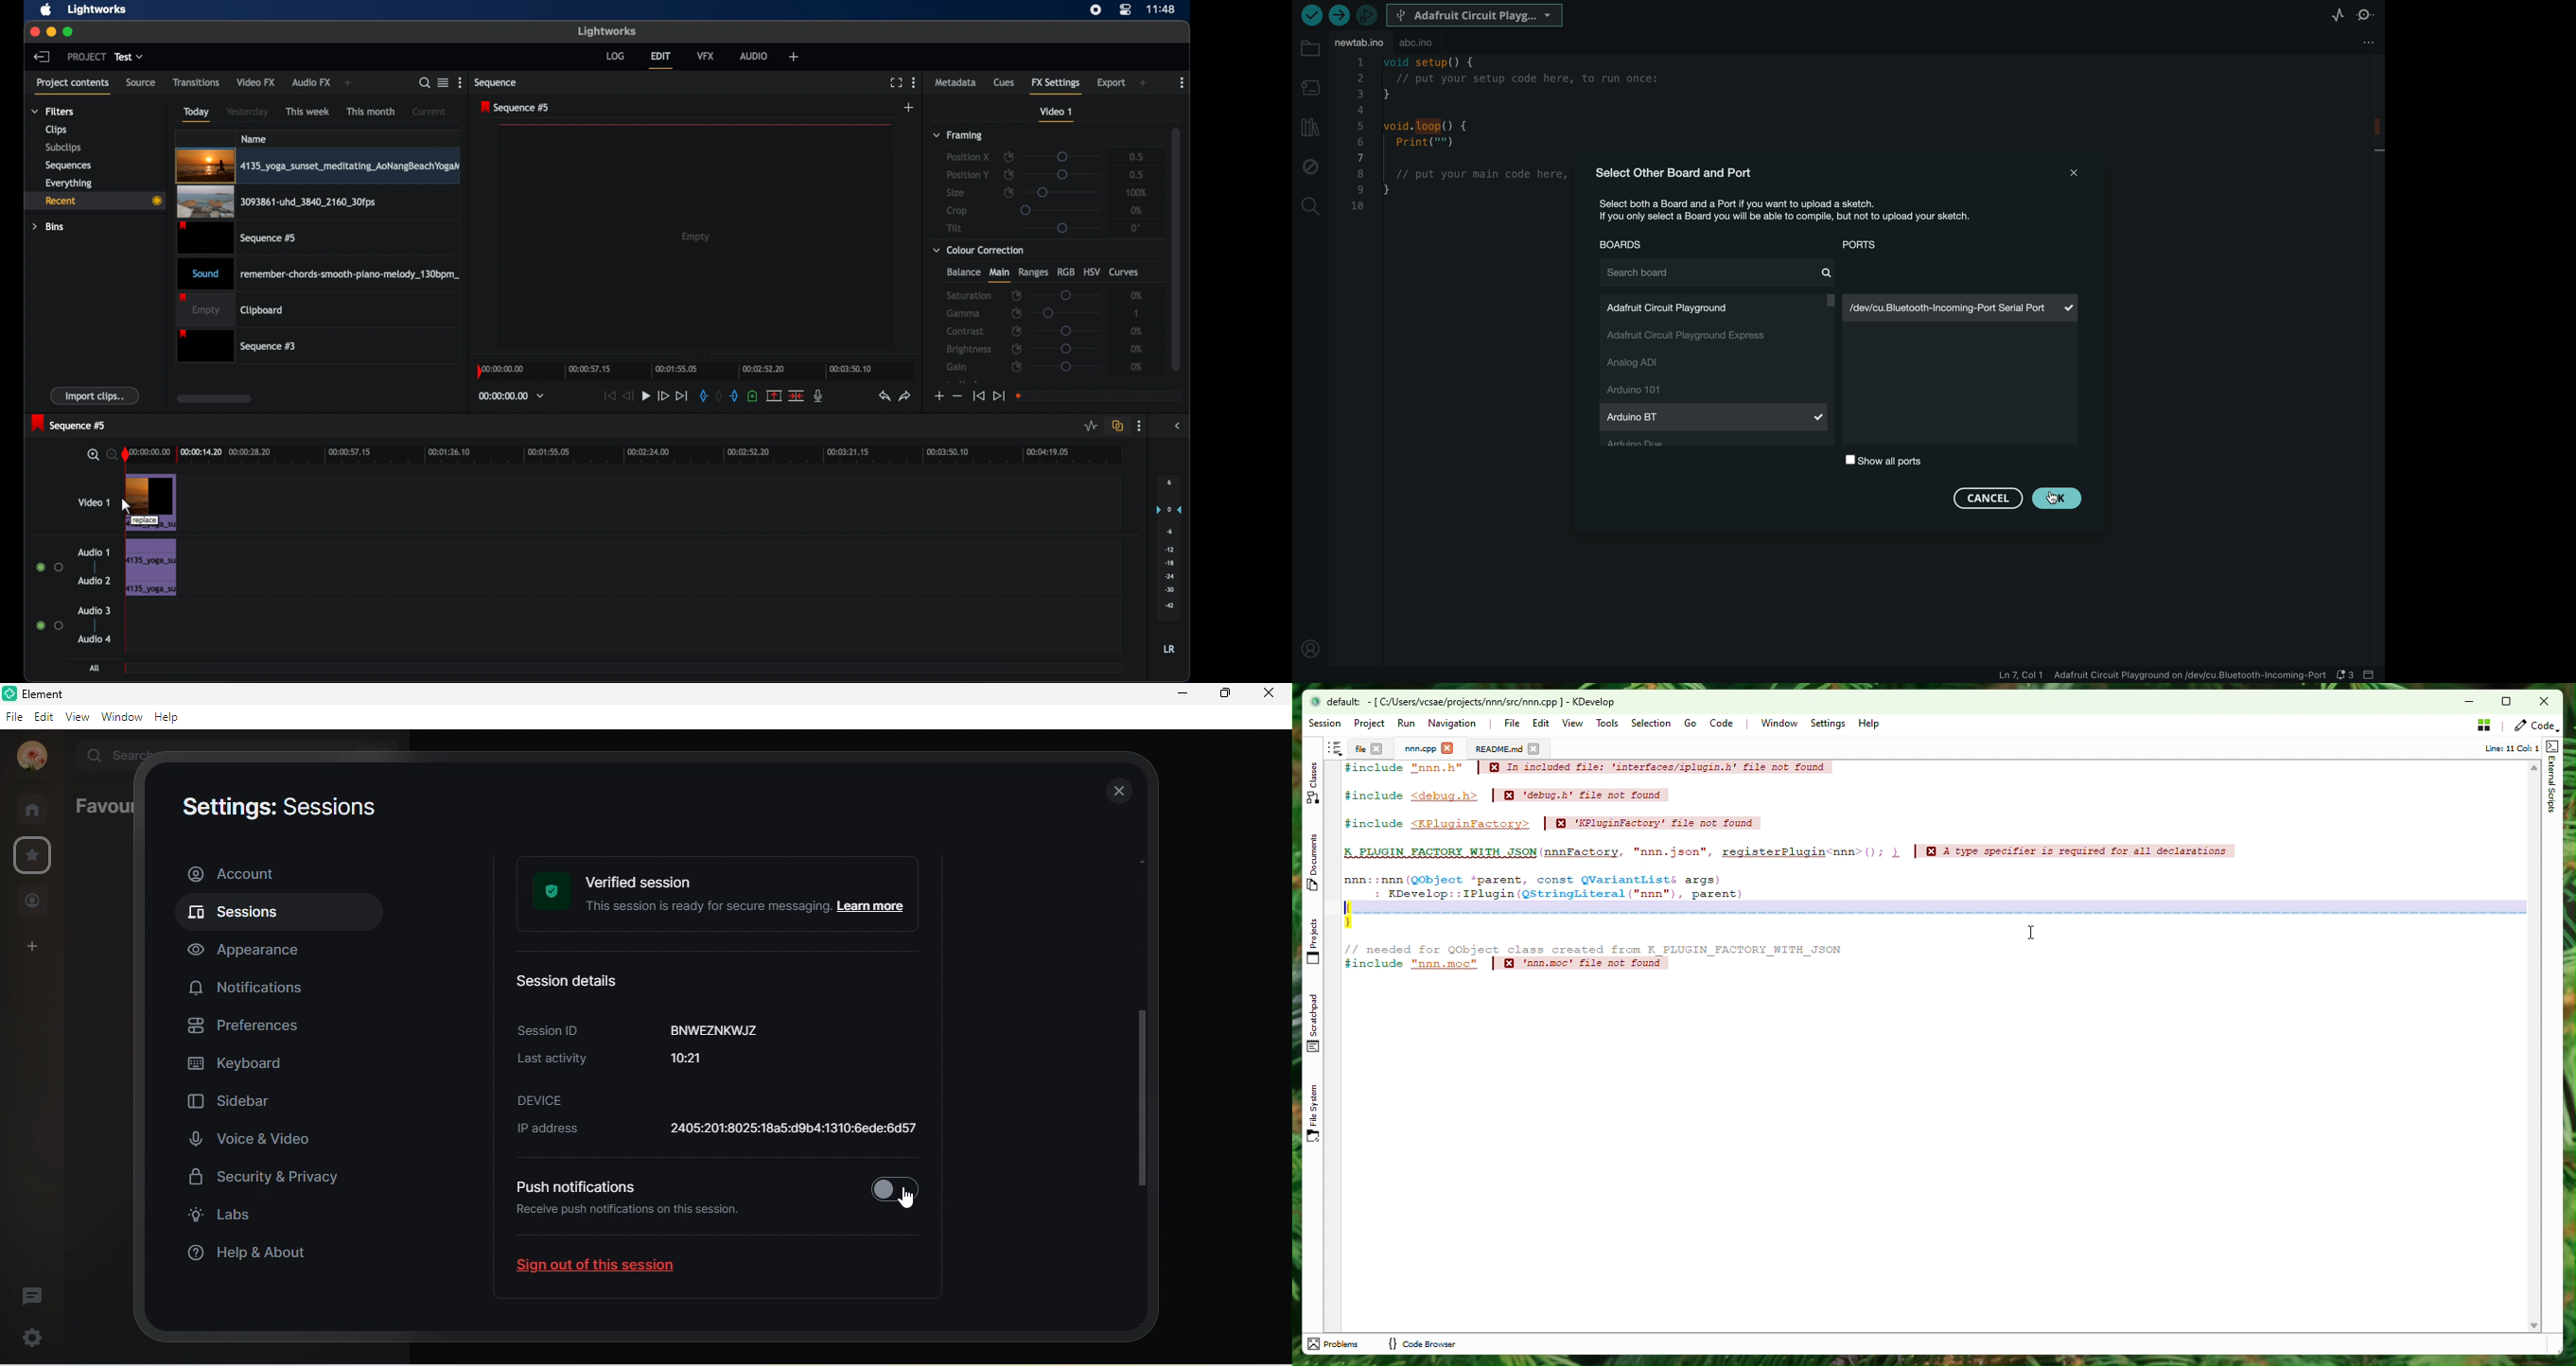 Image resolution: width=2576 pixels, height=1372 pixels. What do you see at coordinates (253, 1027) in the screenshot?
I see `preferences` at bounding box center [253, 1027].